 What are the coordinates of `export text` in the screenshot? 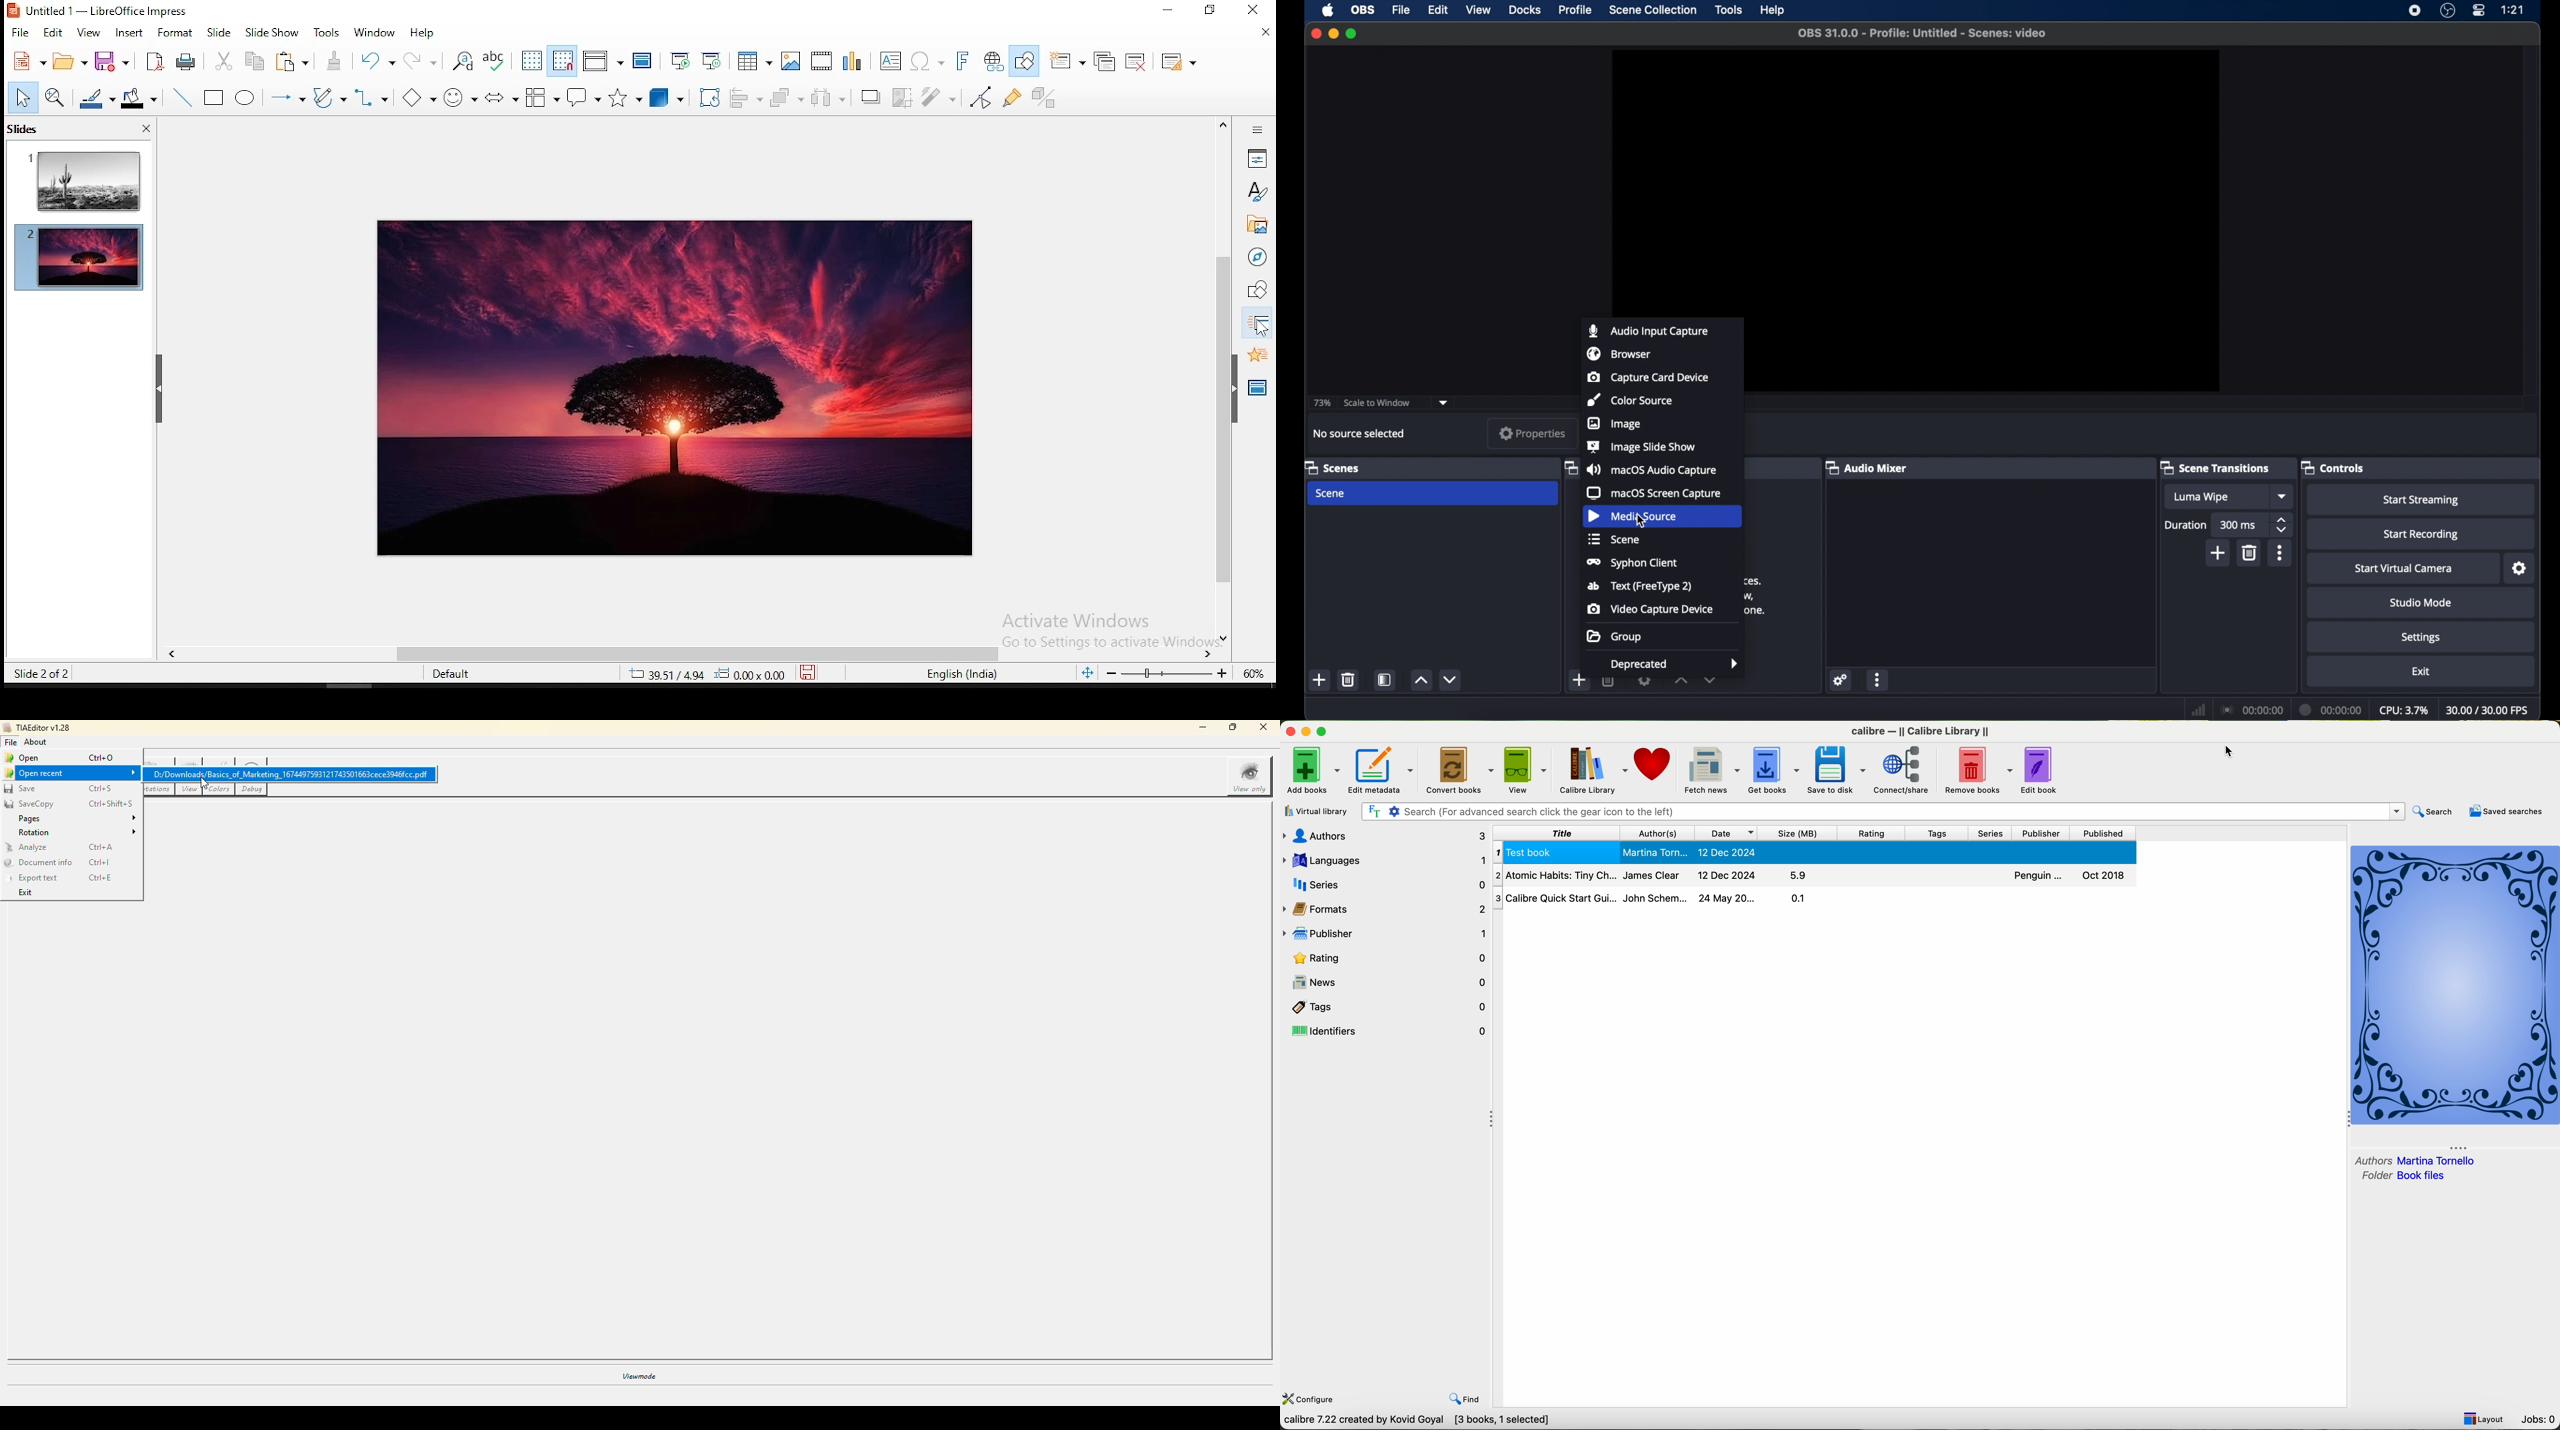 It's located at (37, 880).